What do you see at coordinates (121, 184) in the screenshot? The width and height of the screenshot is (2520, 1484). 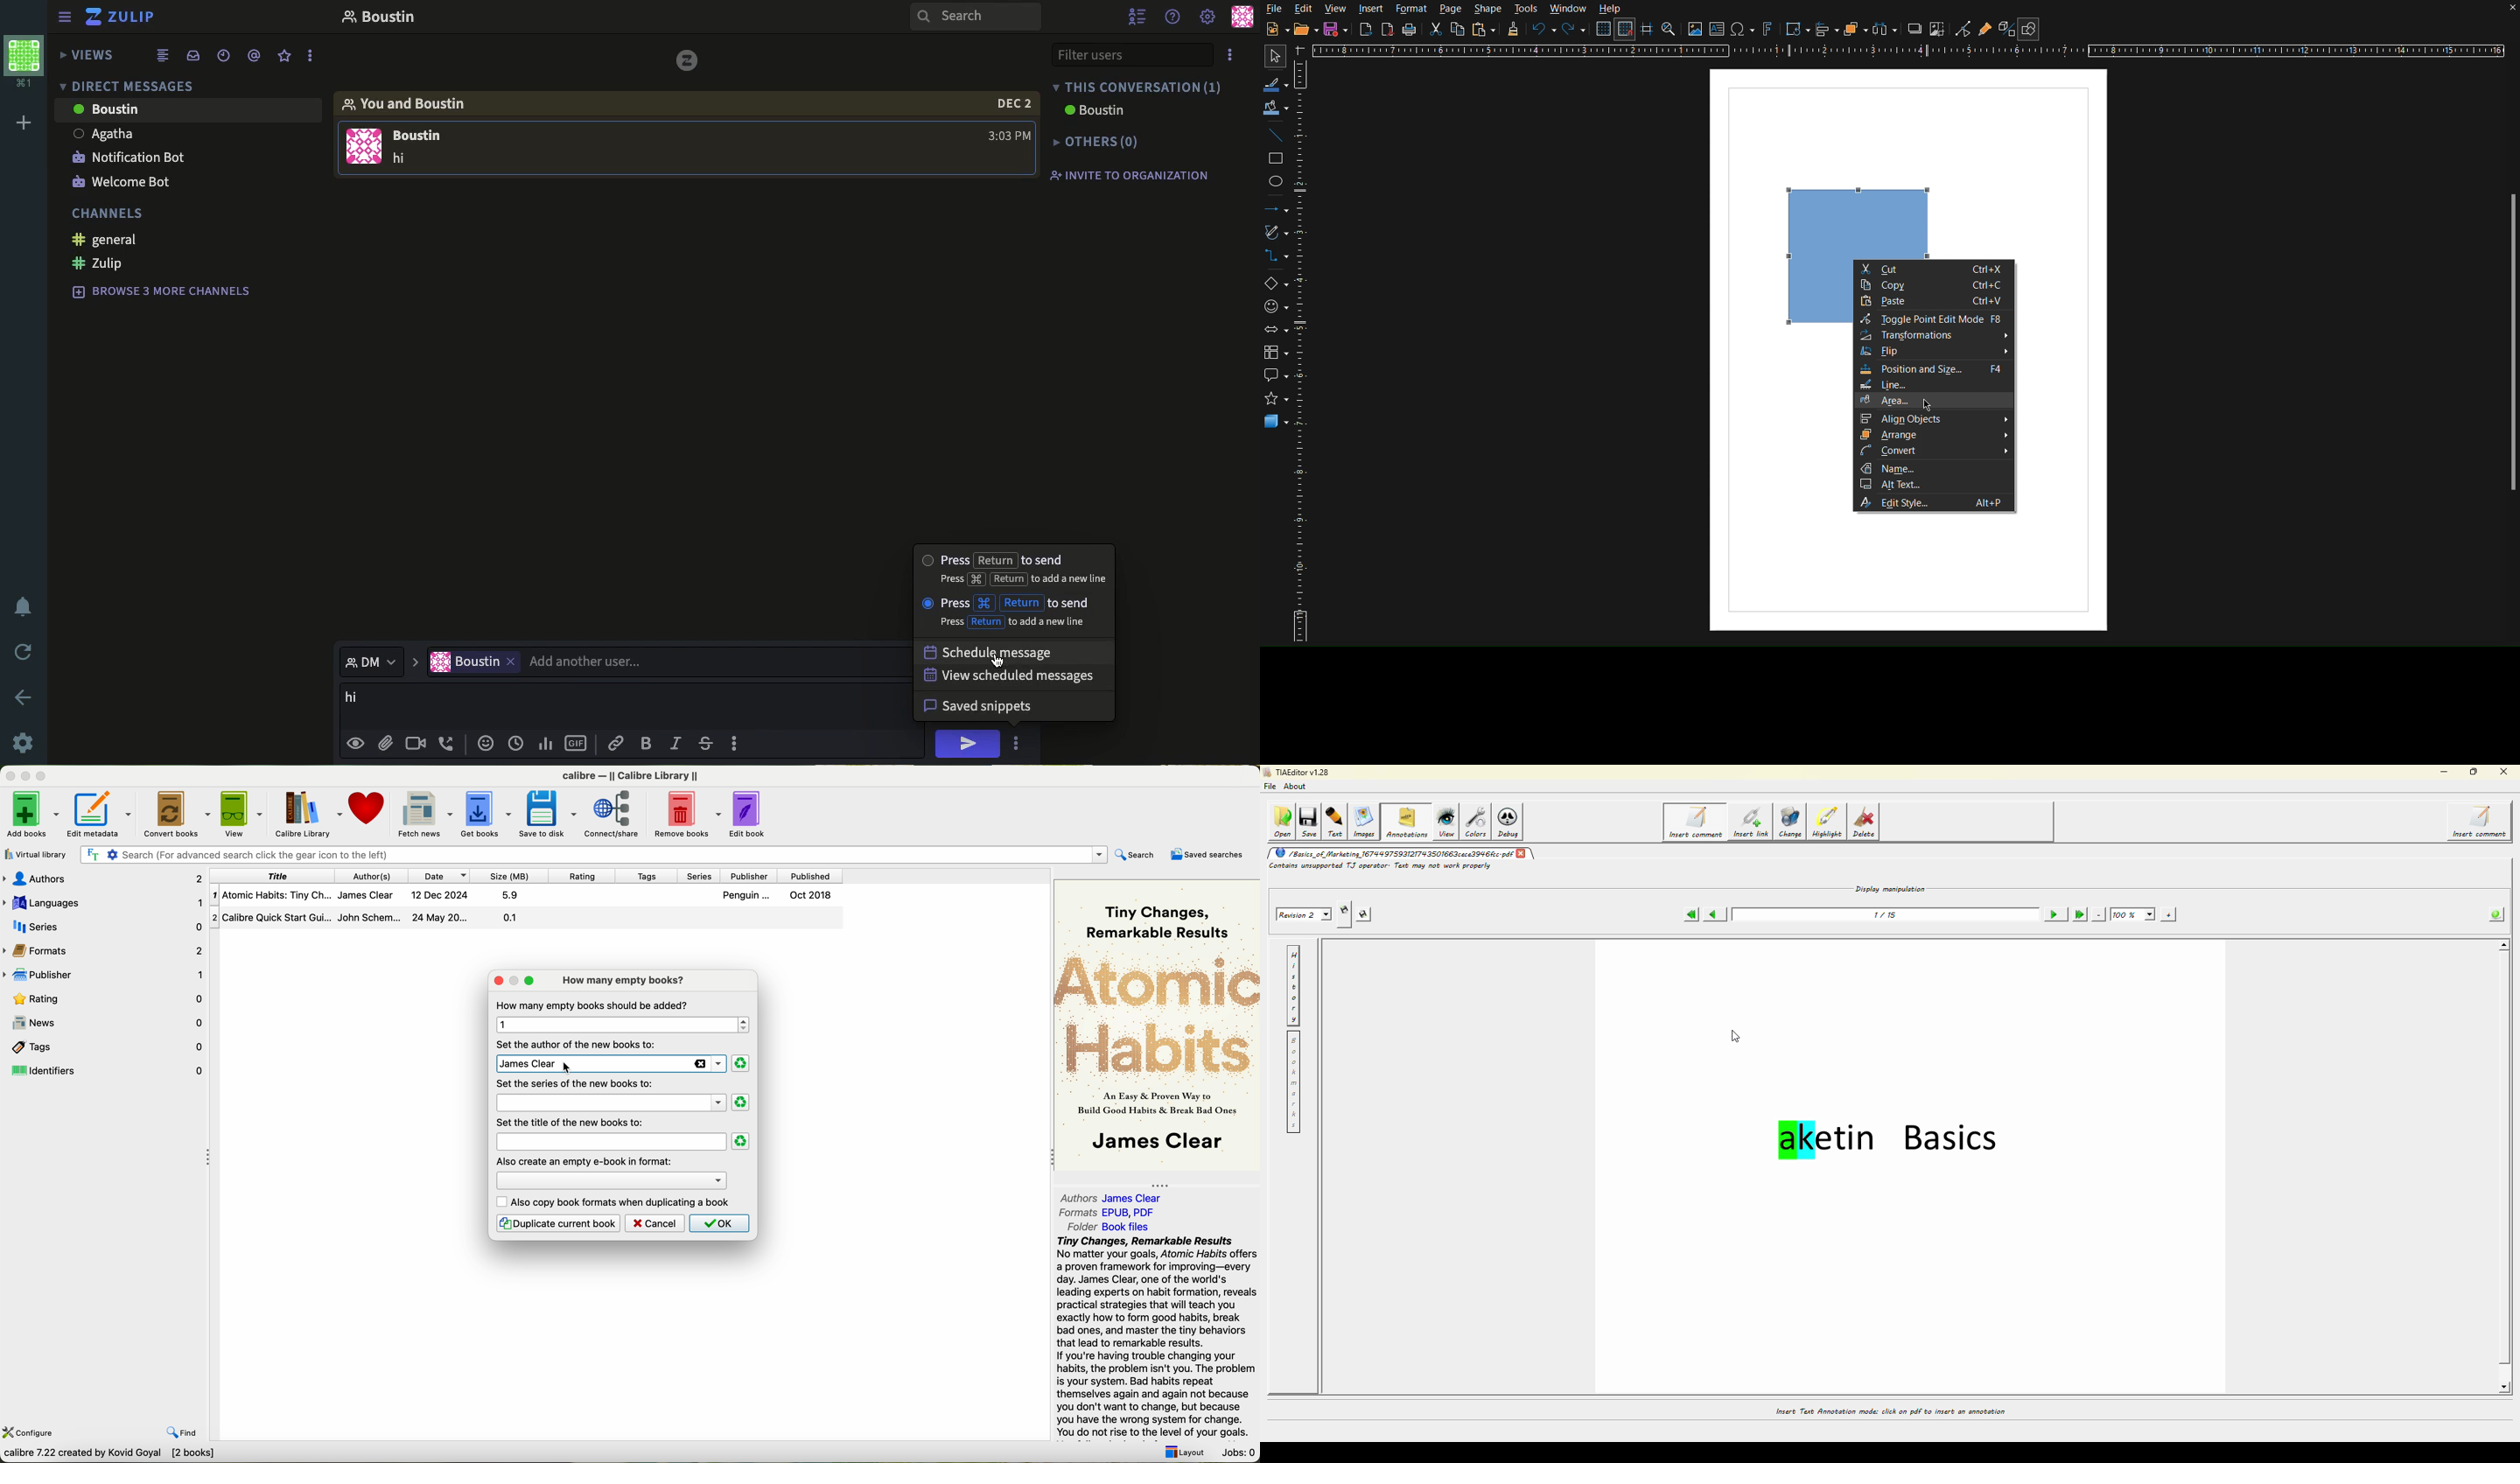 I see `welcome bot` at bounding box center [121, 184].